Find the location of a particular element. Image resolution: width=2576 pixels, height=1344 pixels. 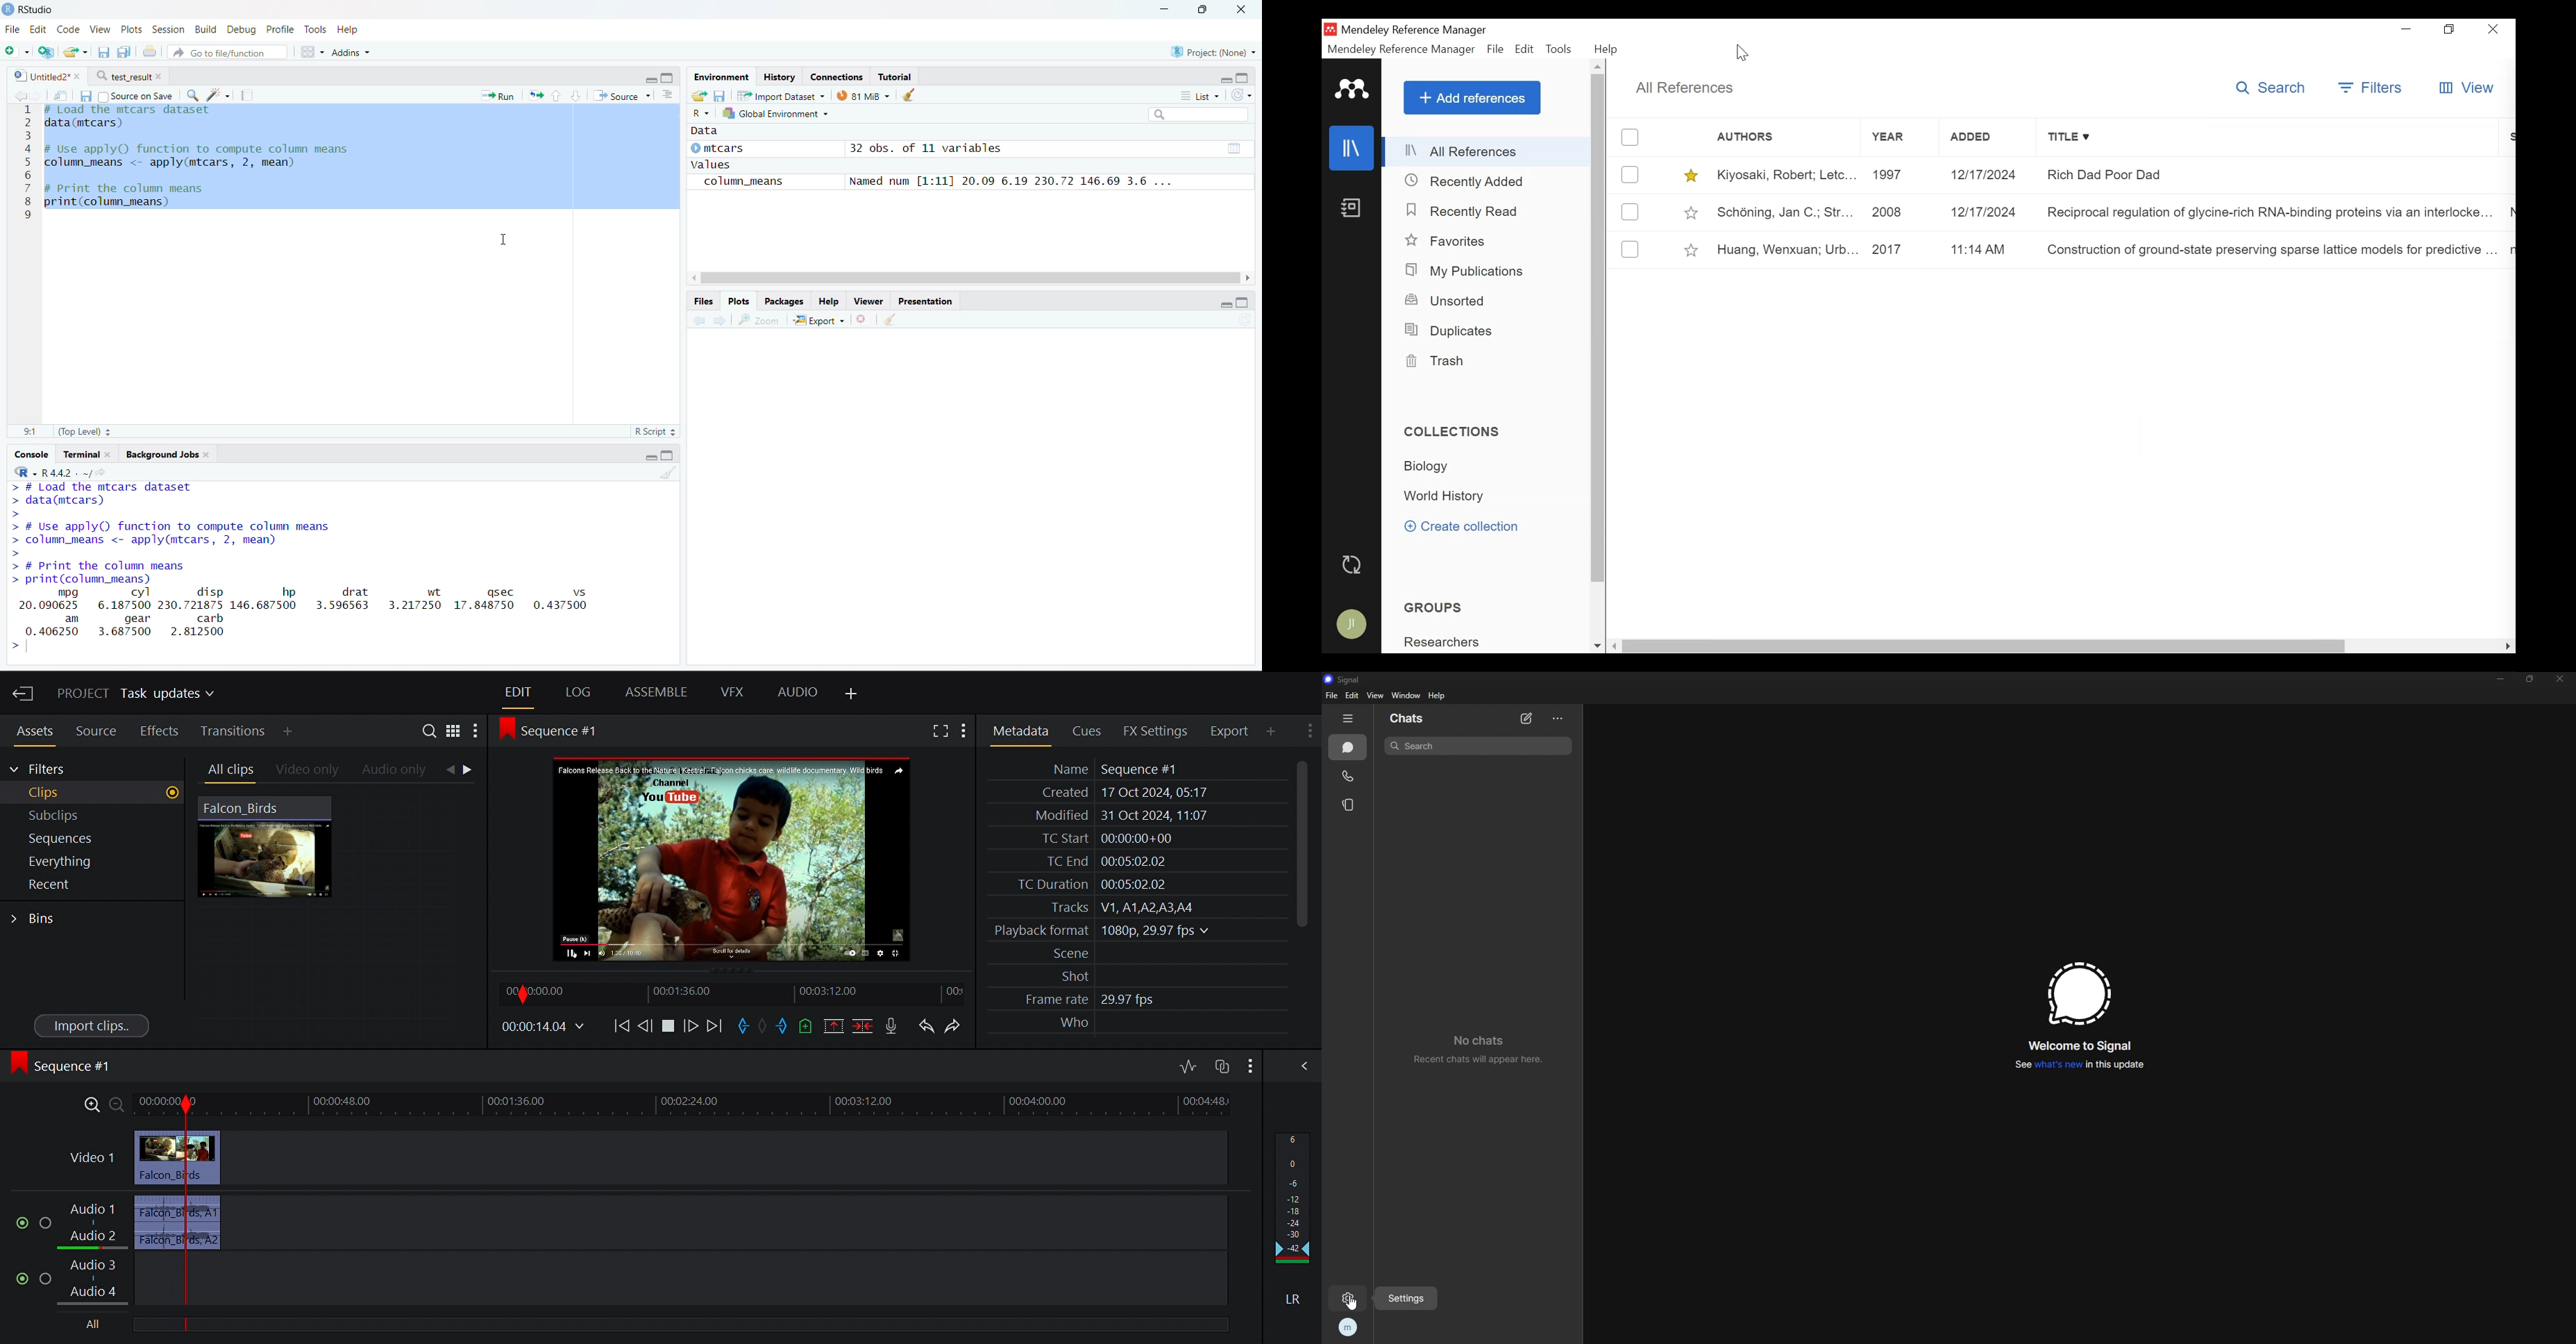

Cues is located at coordinates (1086, 730).